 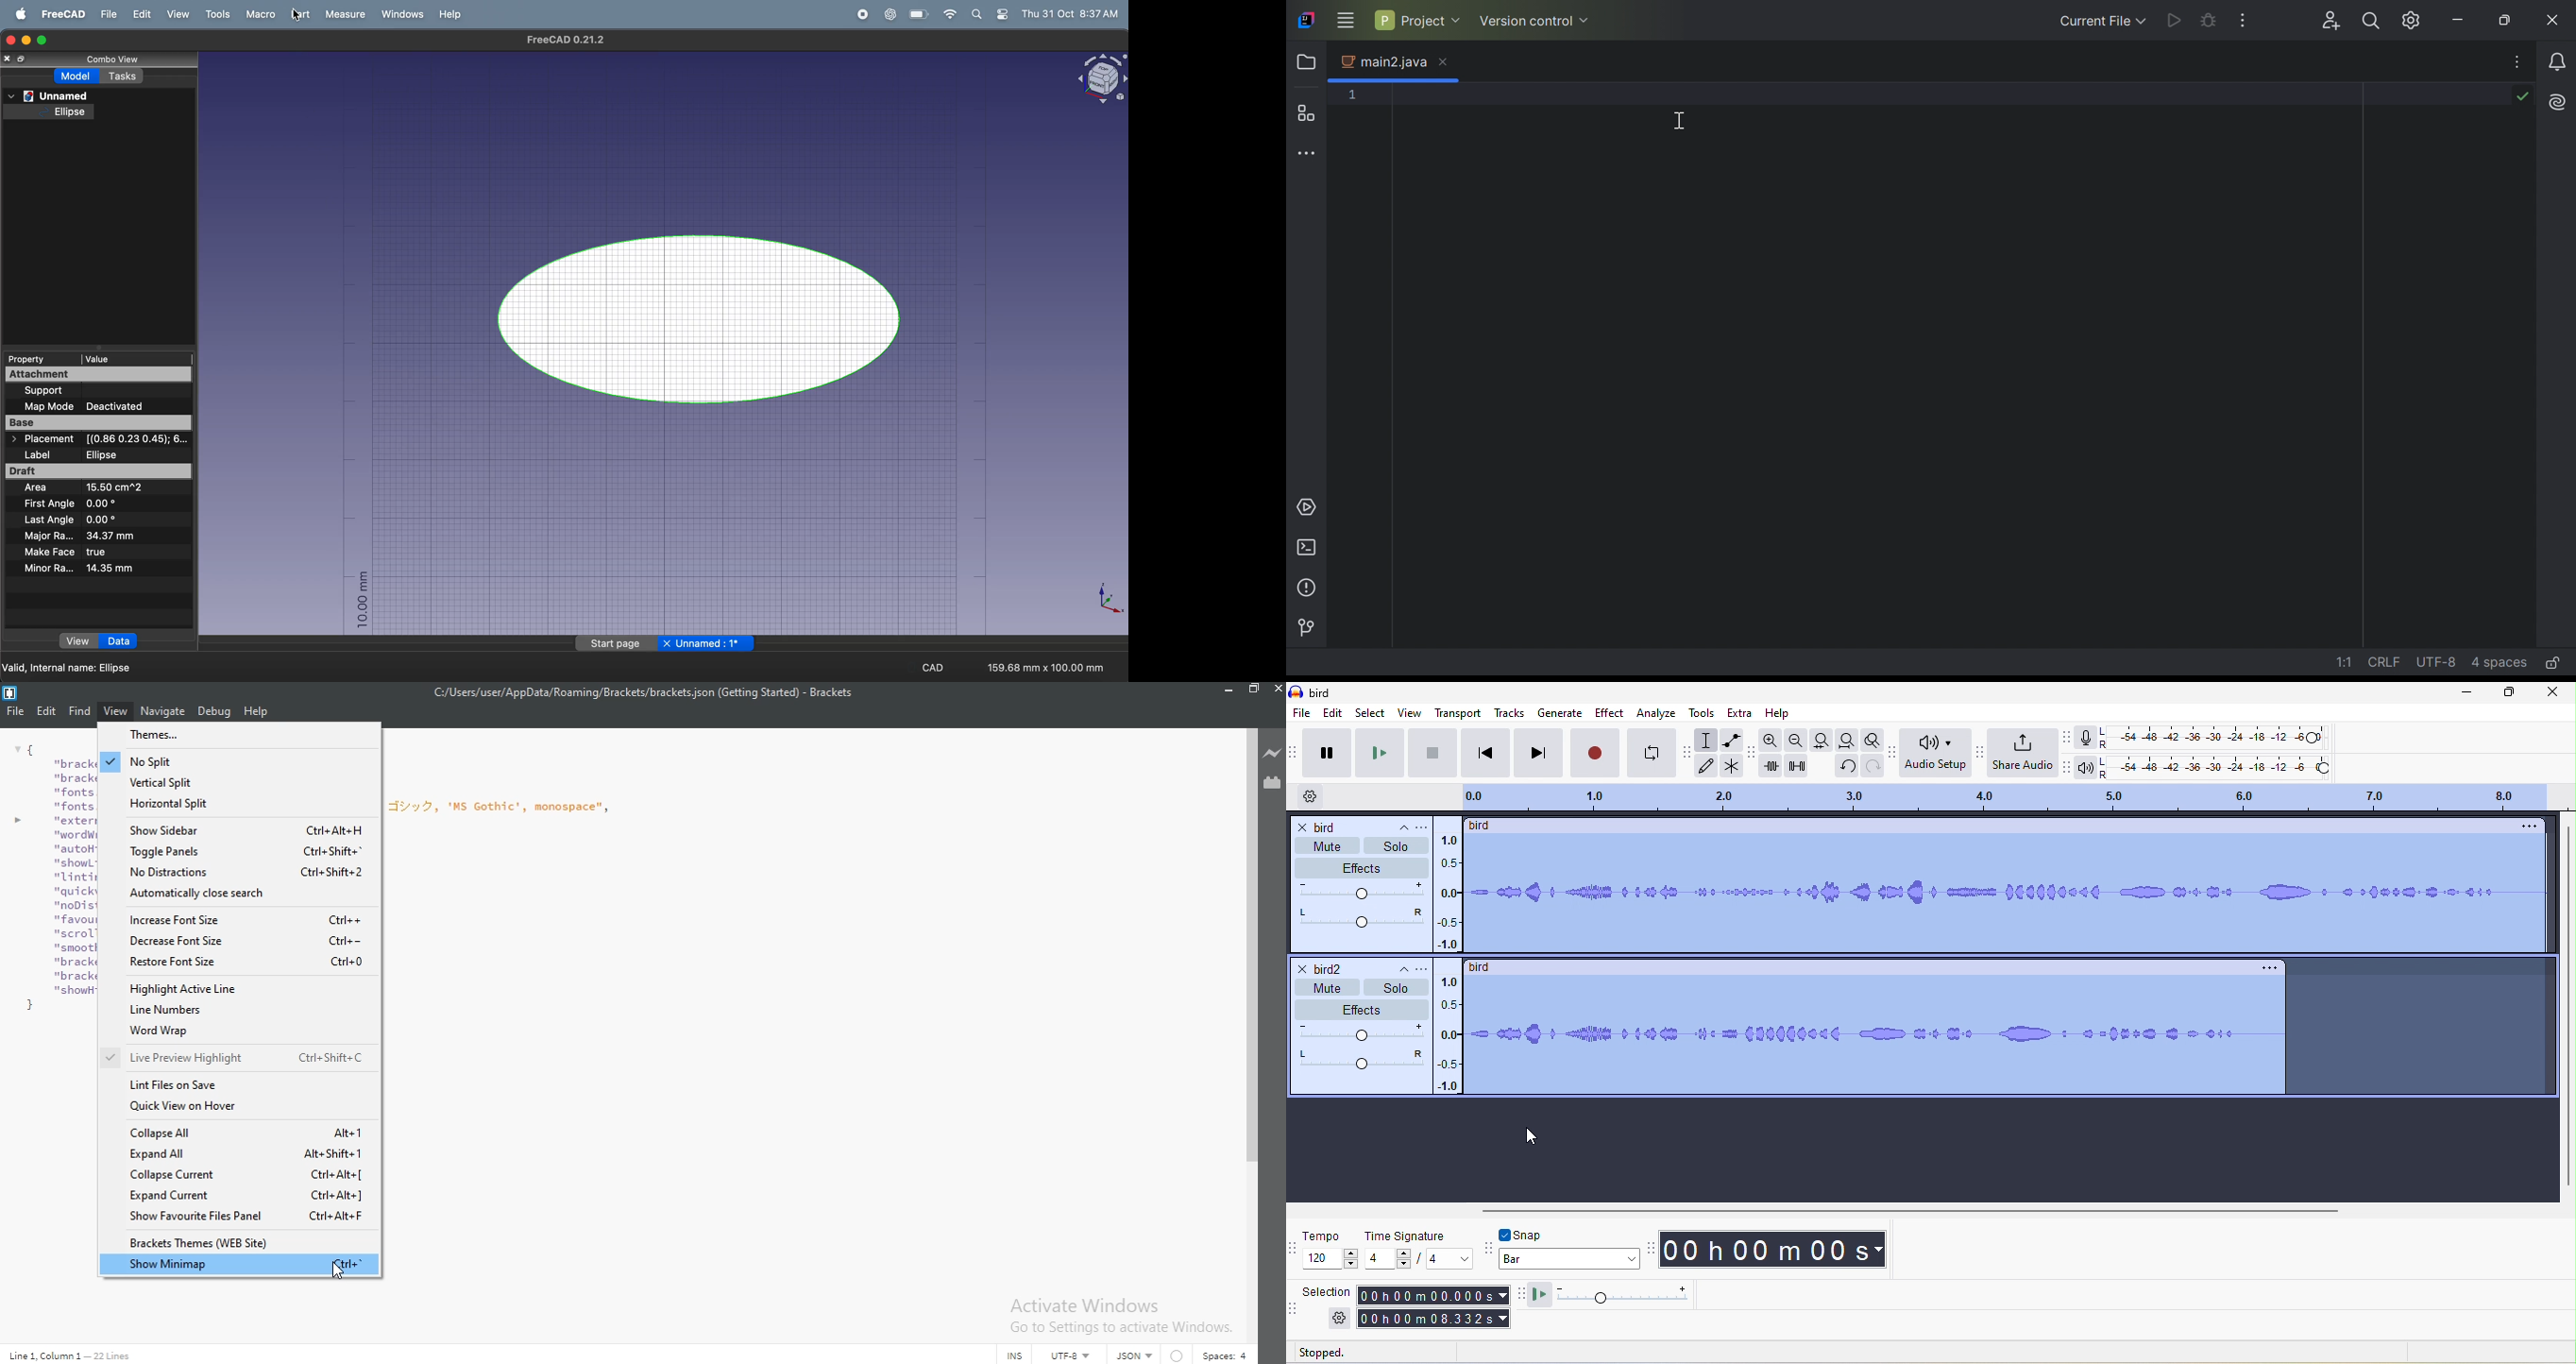 I want to click on Brackets themes, so click(x=239, y=1240).